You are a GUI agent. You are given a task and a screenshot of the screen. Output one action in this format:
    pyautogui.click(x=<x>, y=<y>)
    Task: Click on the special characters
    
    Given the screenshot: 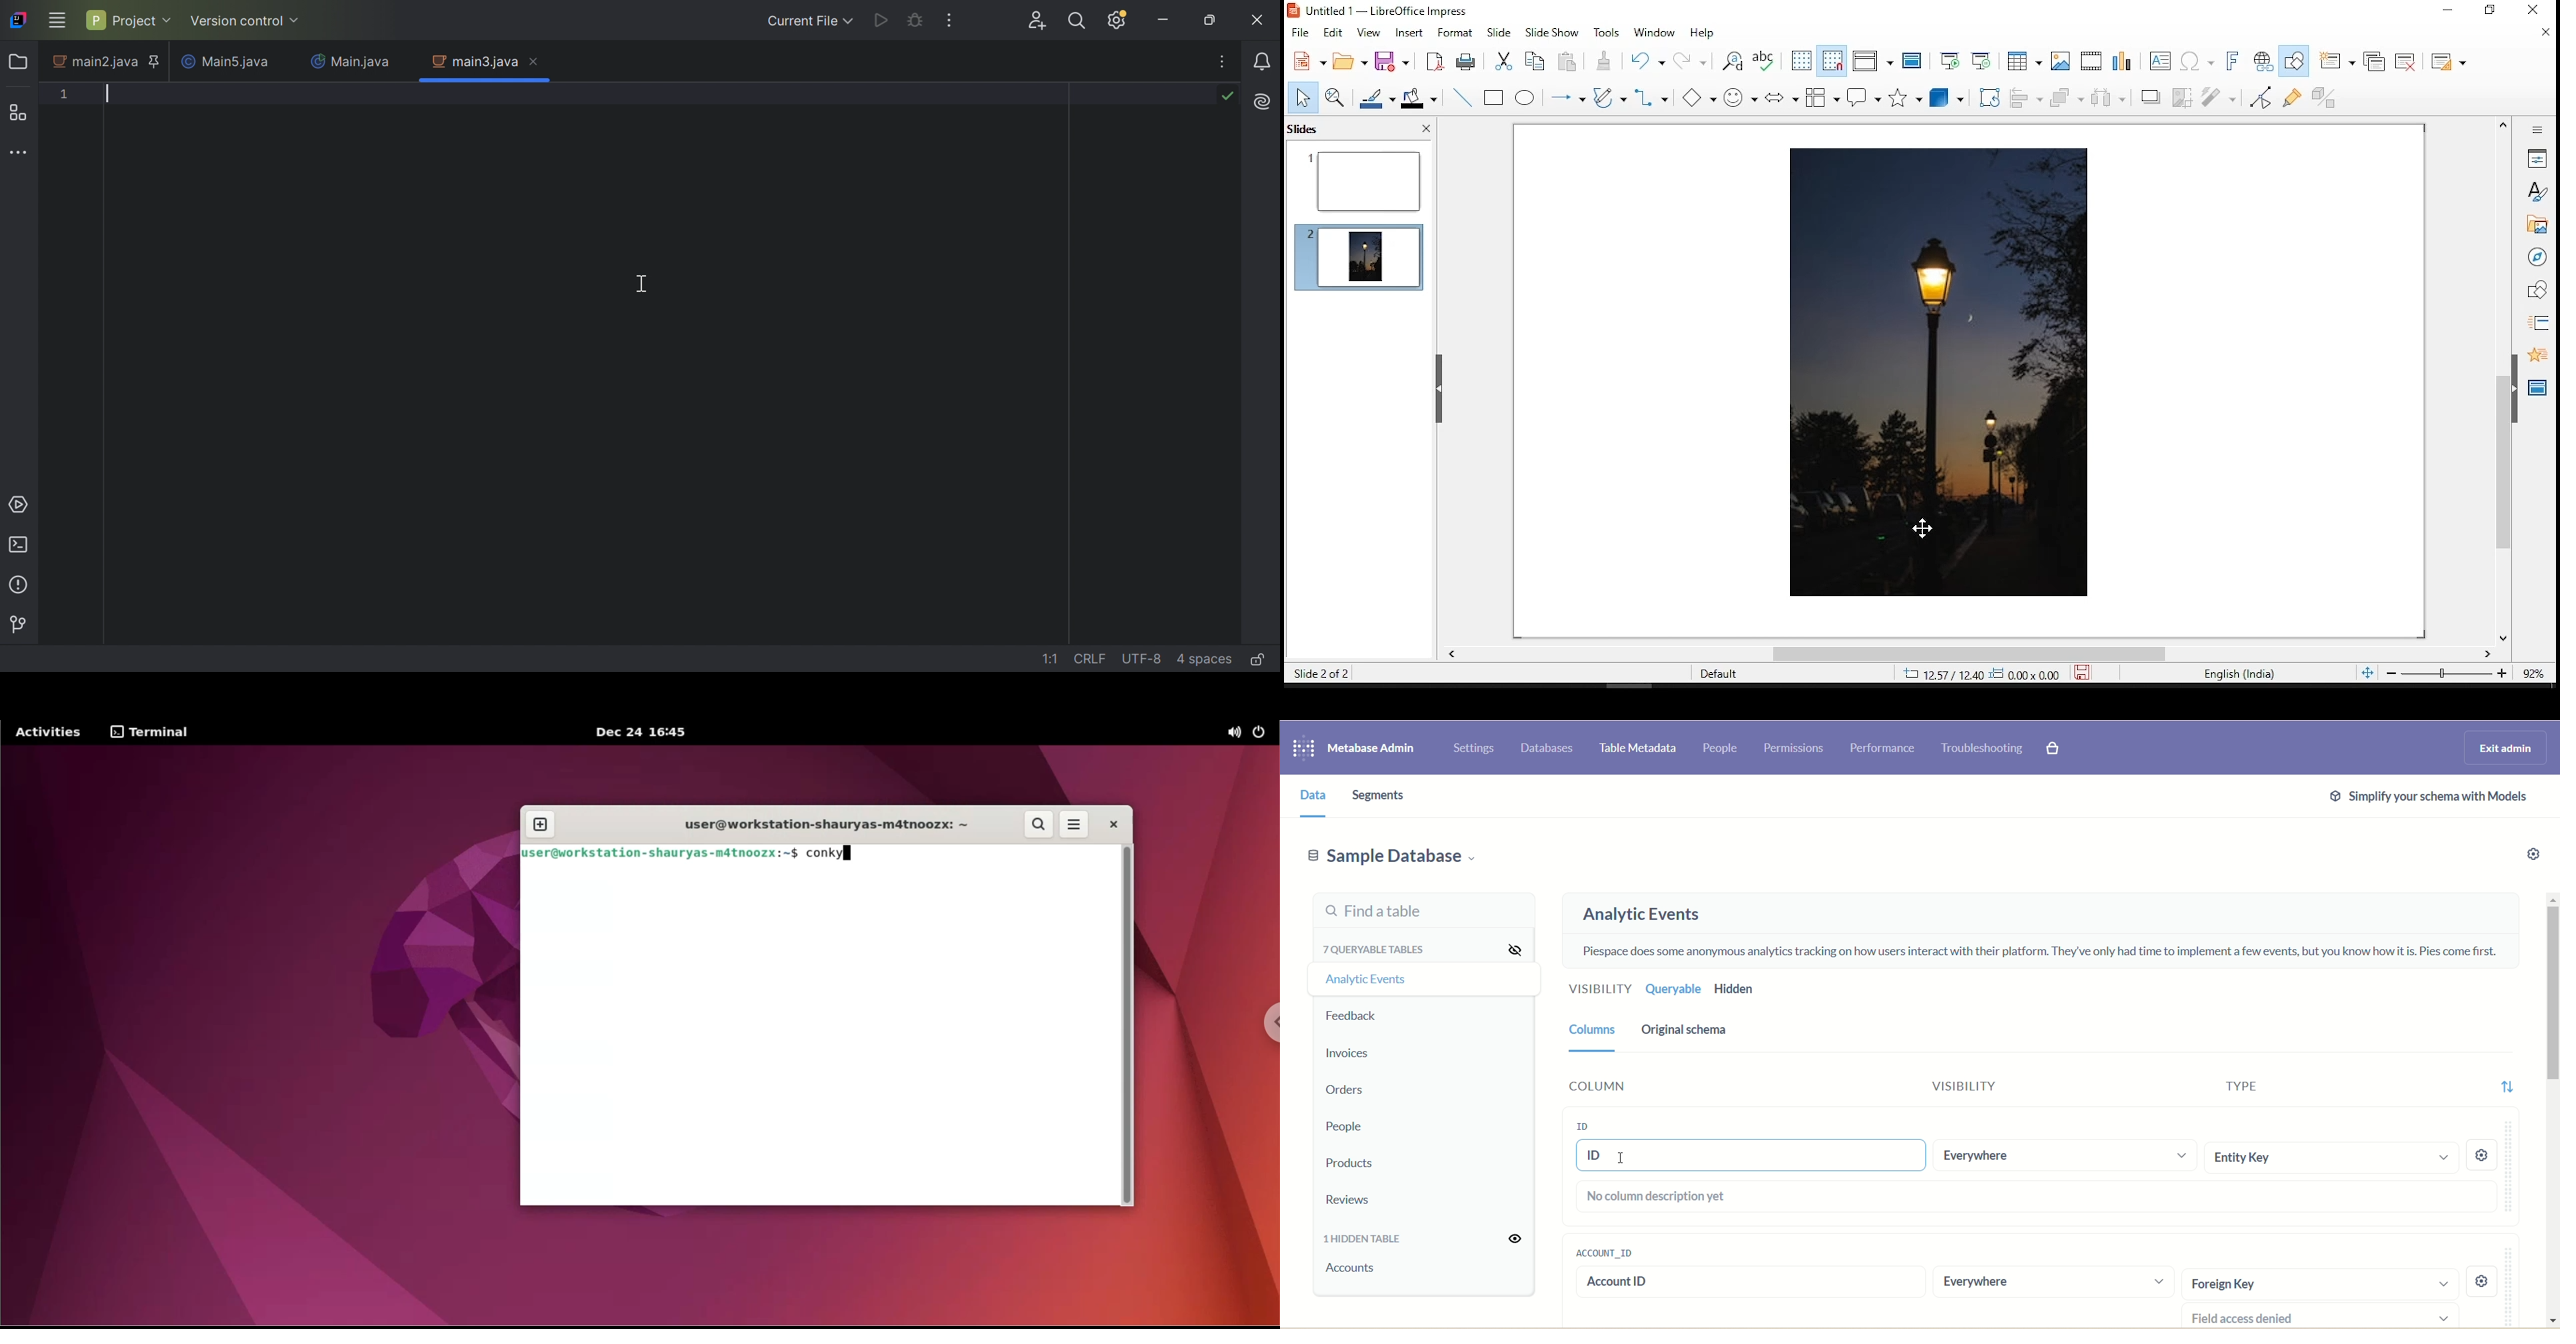 What is the action you would take?
    pyautogui.click(x=2196, y=61)
    